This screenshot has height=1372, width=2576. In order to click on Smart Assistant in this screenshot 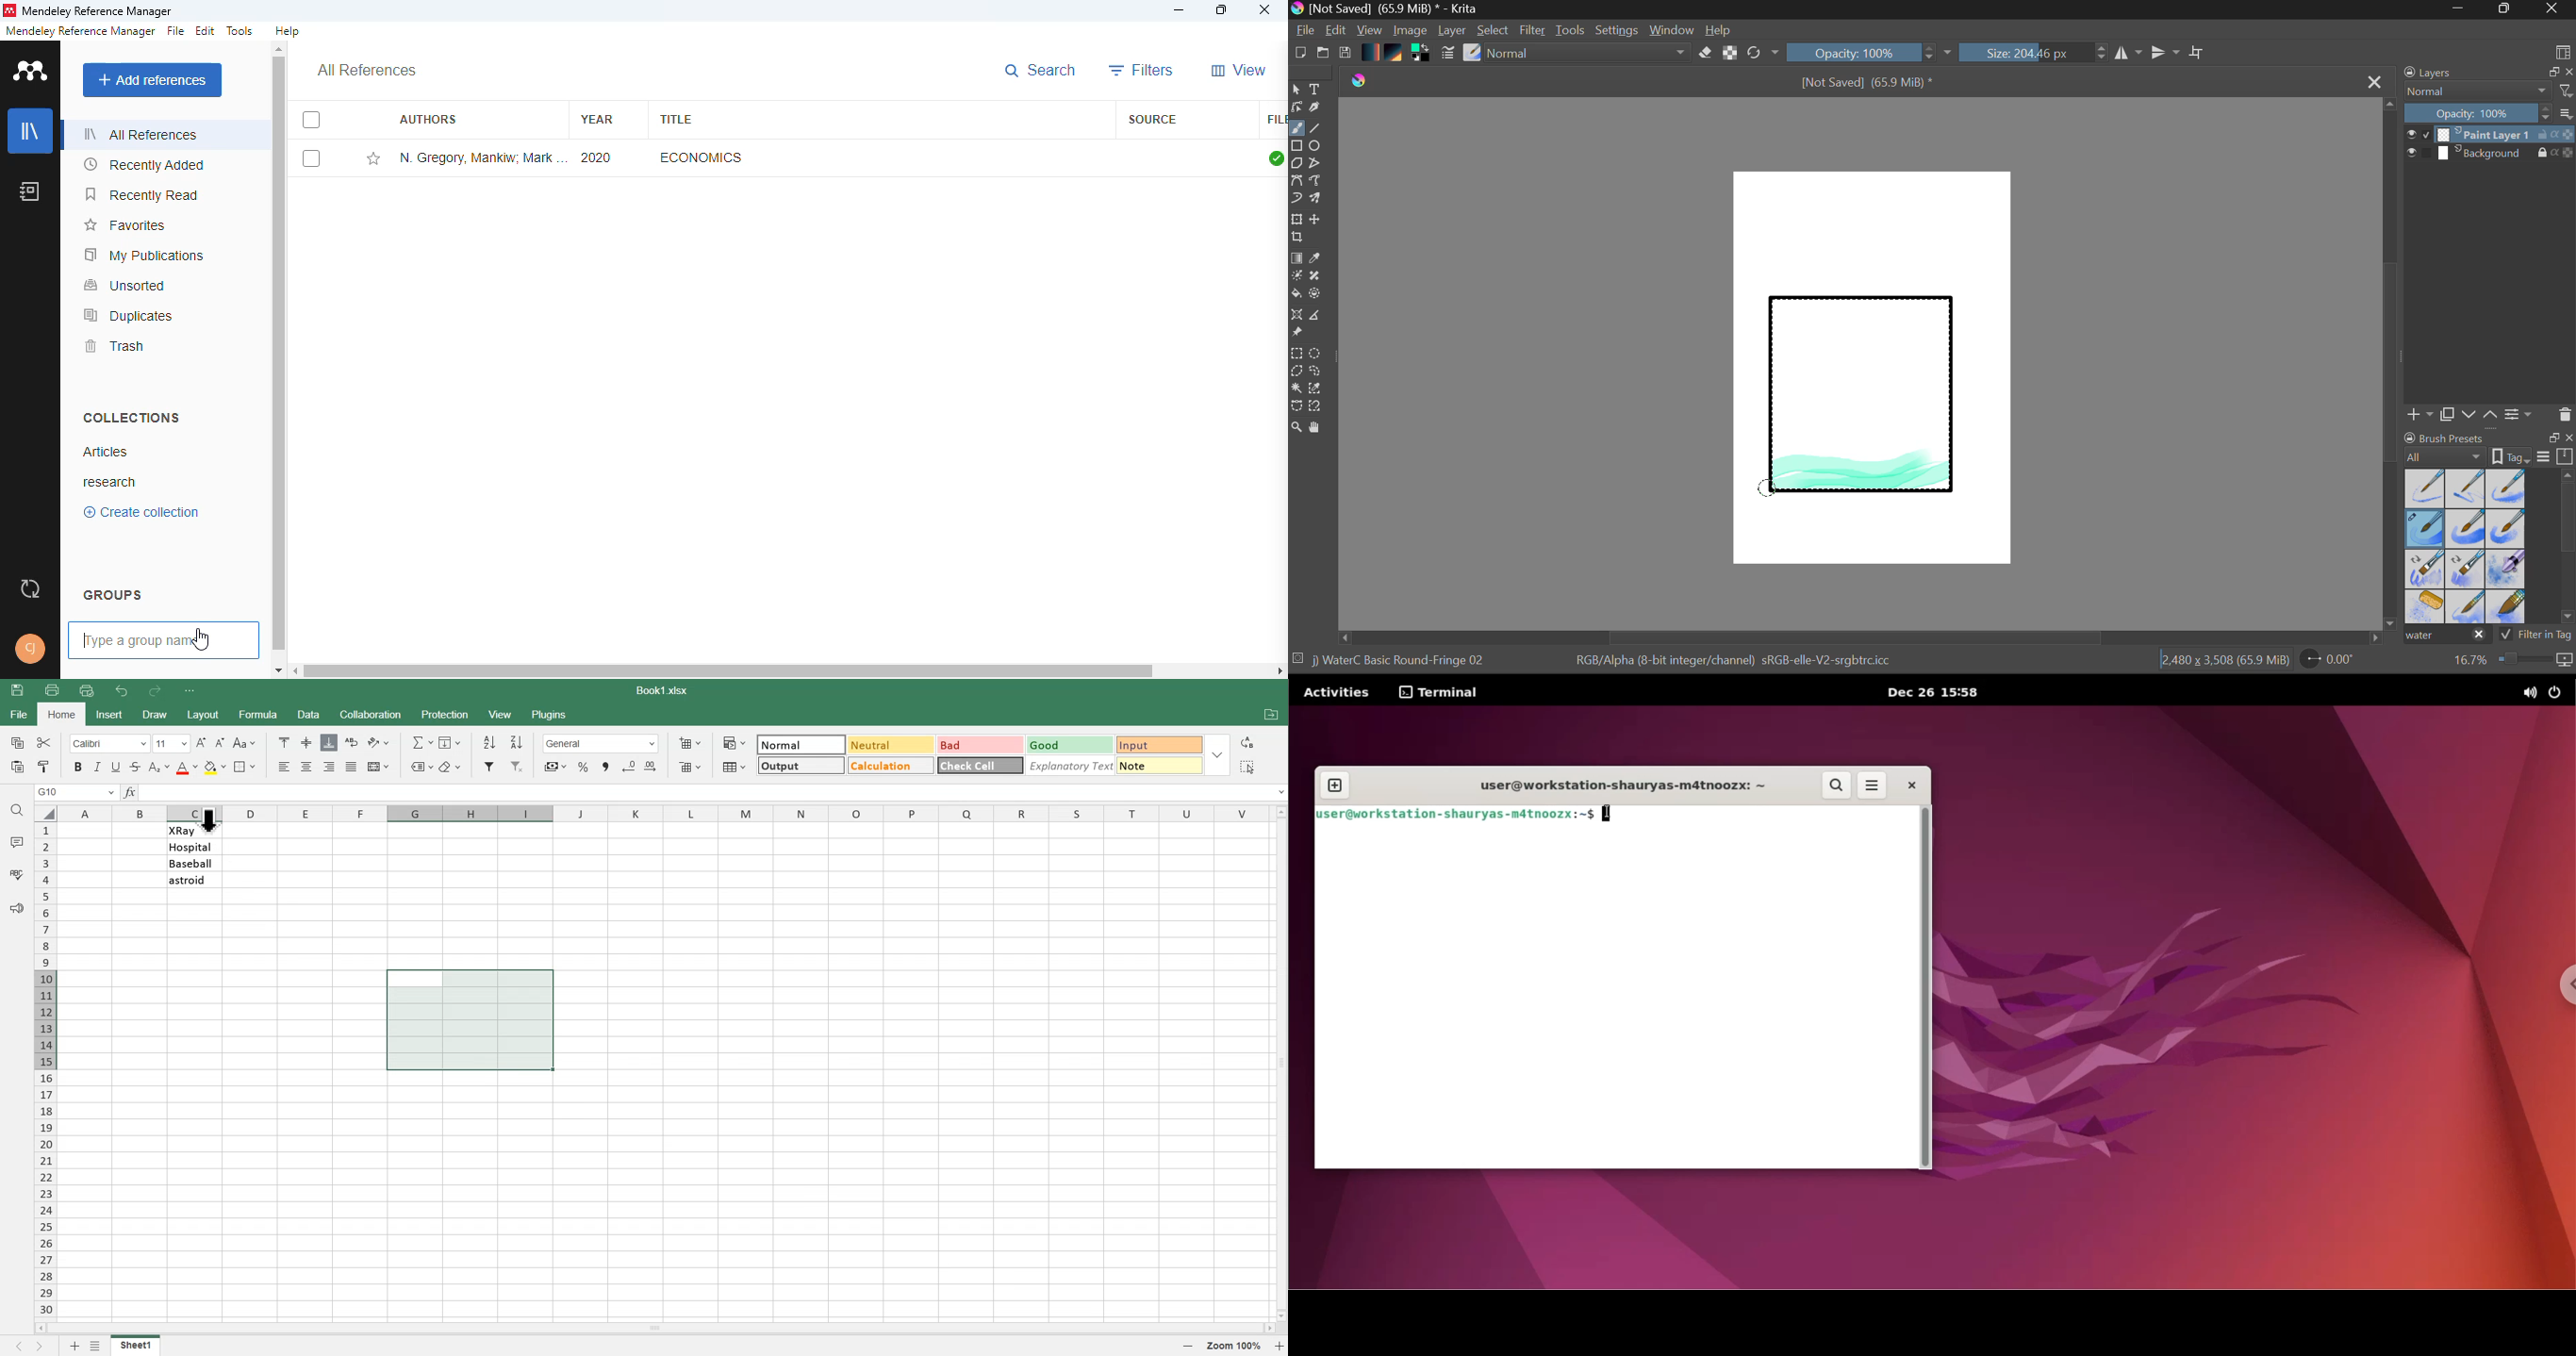, I will do `click(1296, 317)`.